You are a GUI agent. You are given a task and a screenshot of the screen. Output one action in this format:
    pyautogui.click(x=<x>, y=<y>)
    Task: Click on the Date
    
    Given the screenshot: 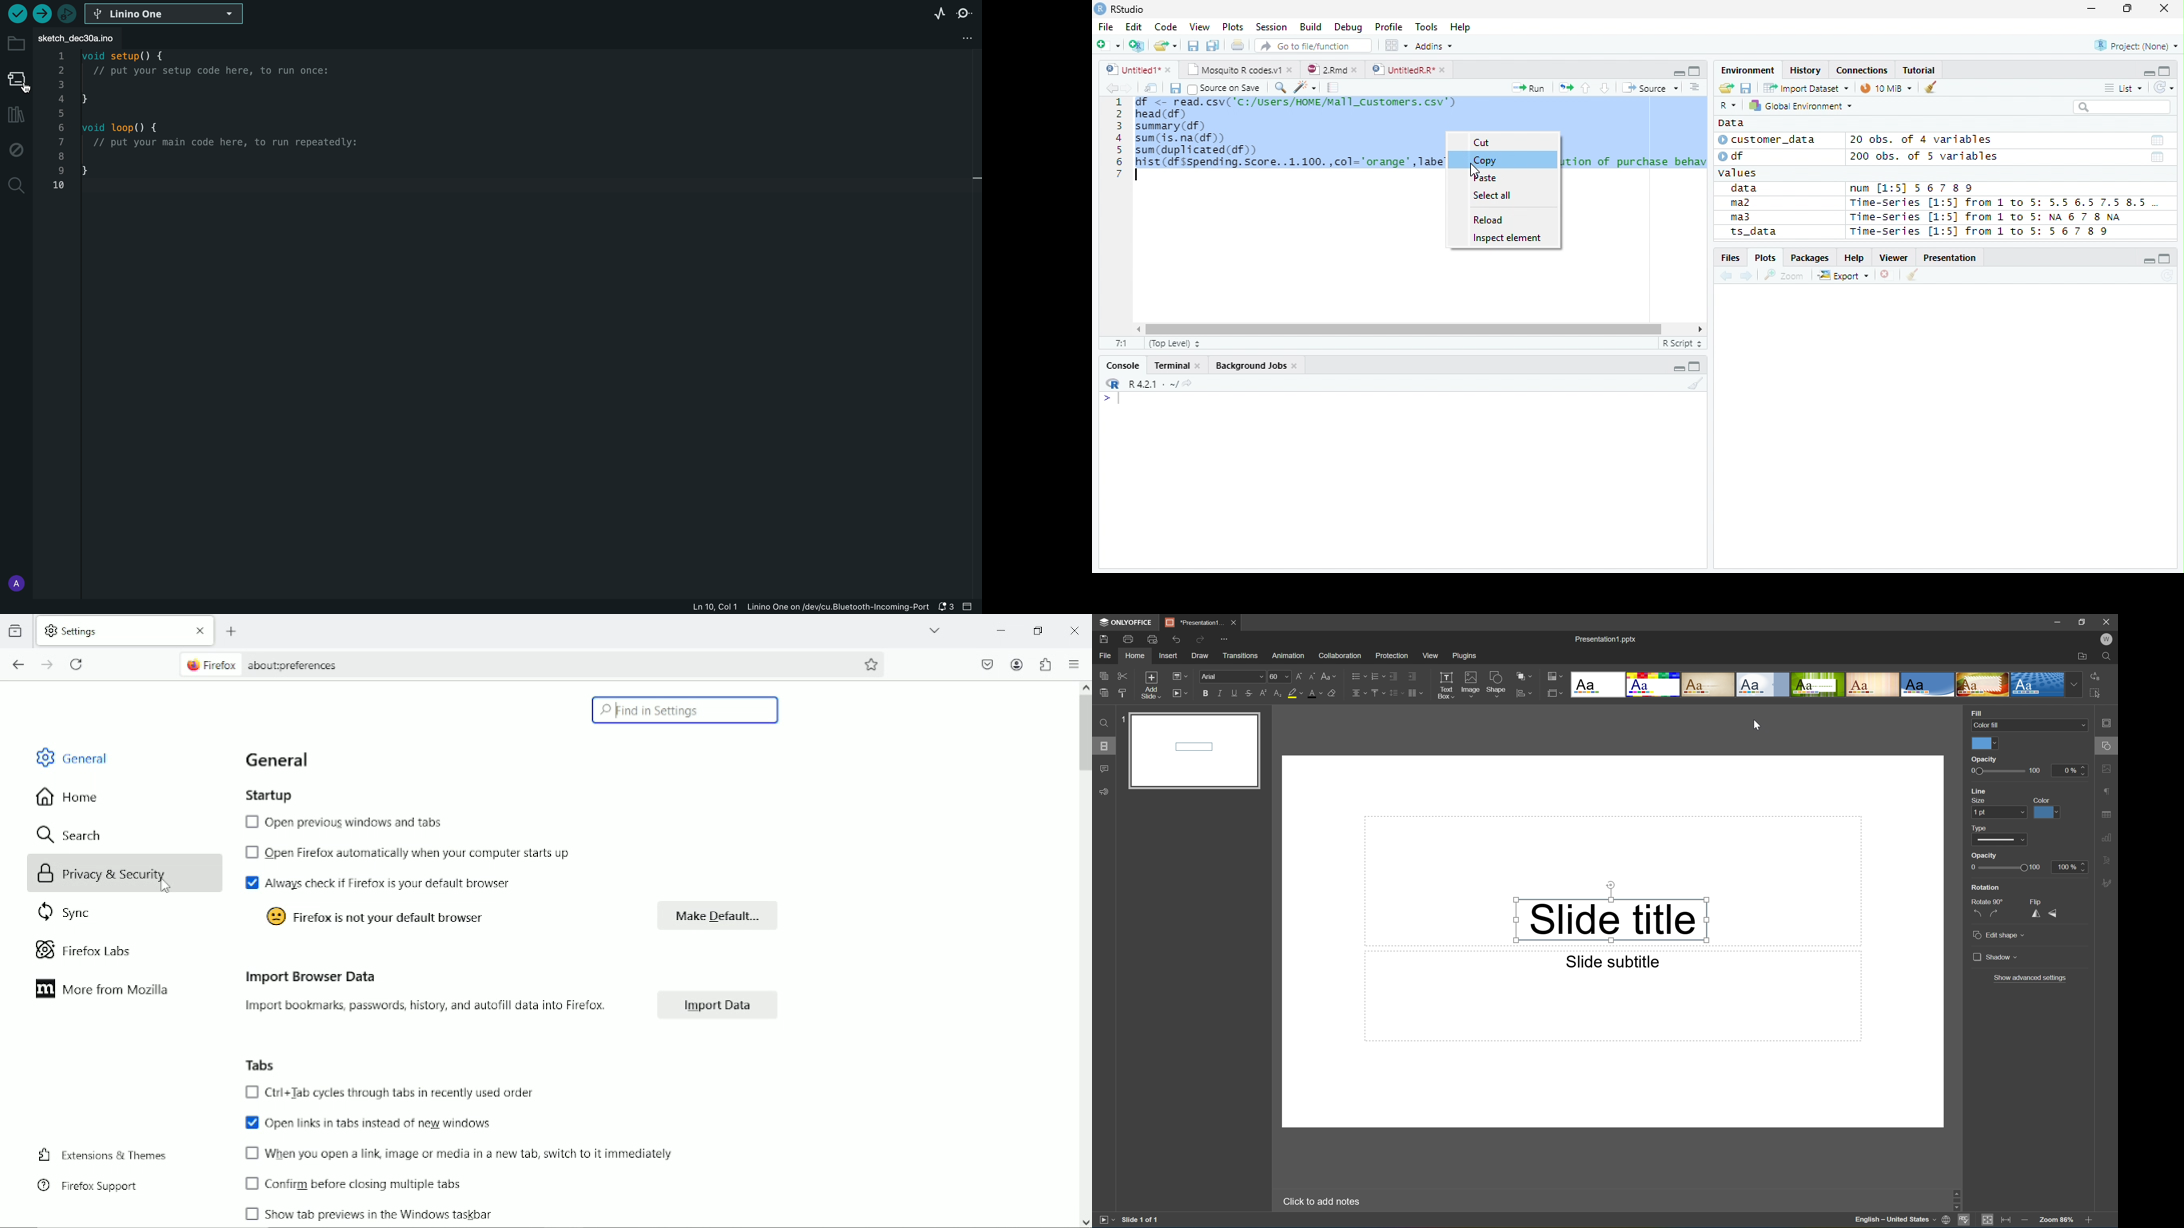 What is the action you would take?
    pyautogui.click(x=2156, y=141)
    